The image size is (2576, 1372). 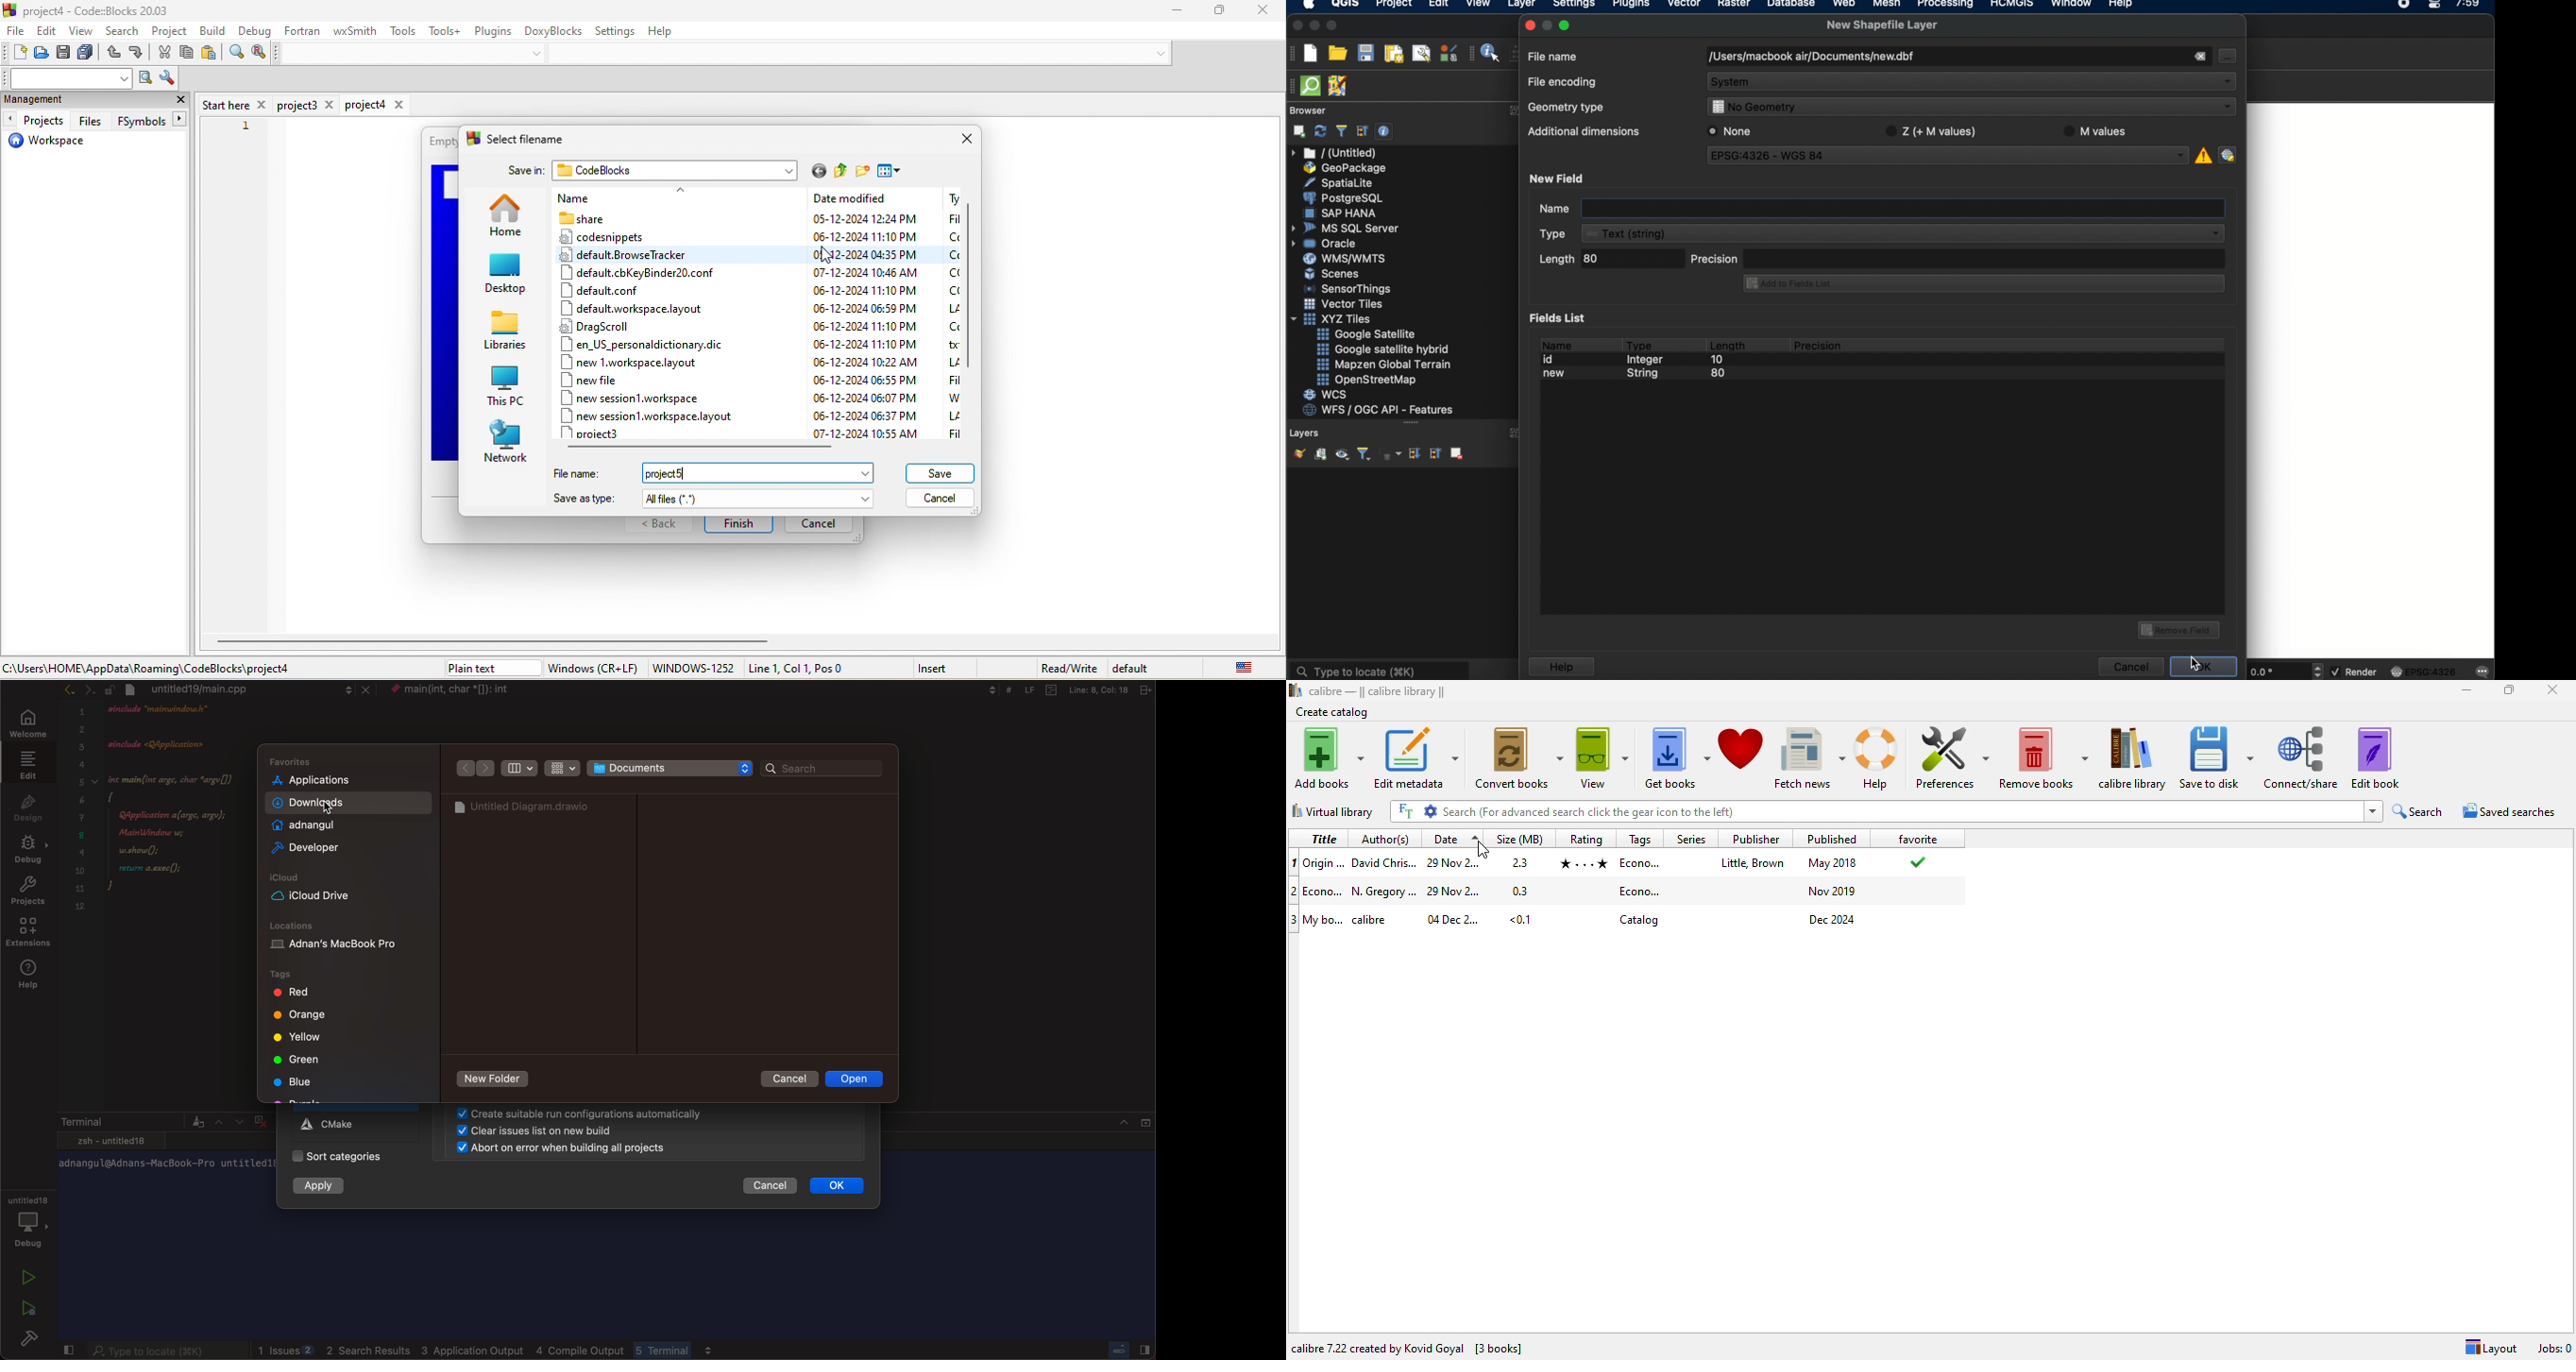 I want to click on text to search, so click(x=69, y=78).